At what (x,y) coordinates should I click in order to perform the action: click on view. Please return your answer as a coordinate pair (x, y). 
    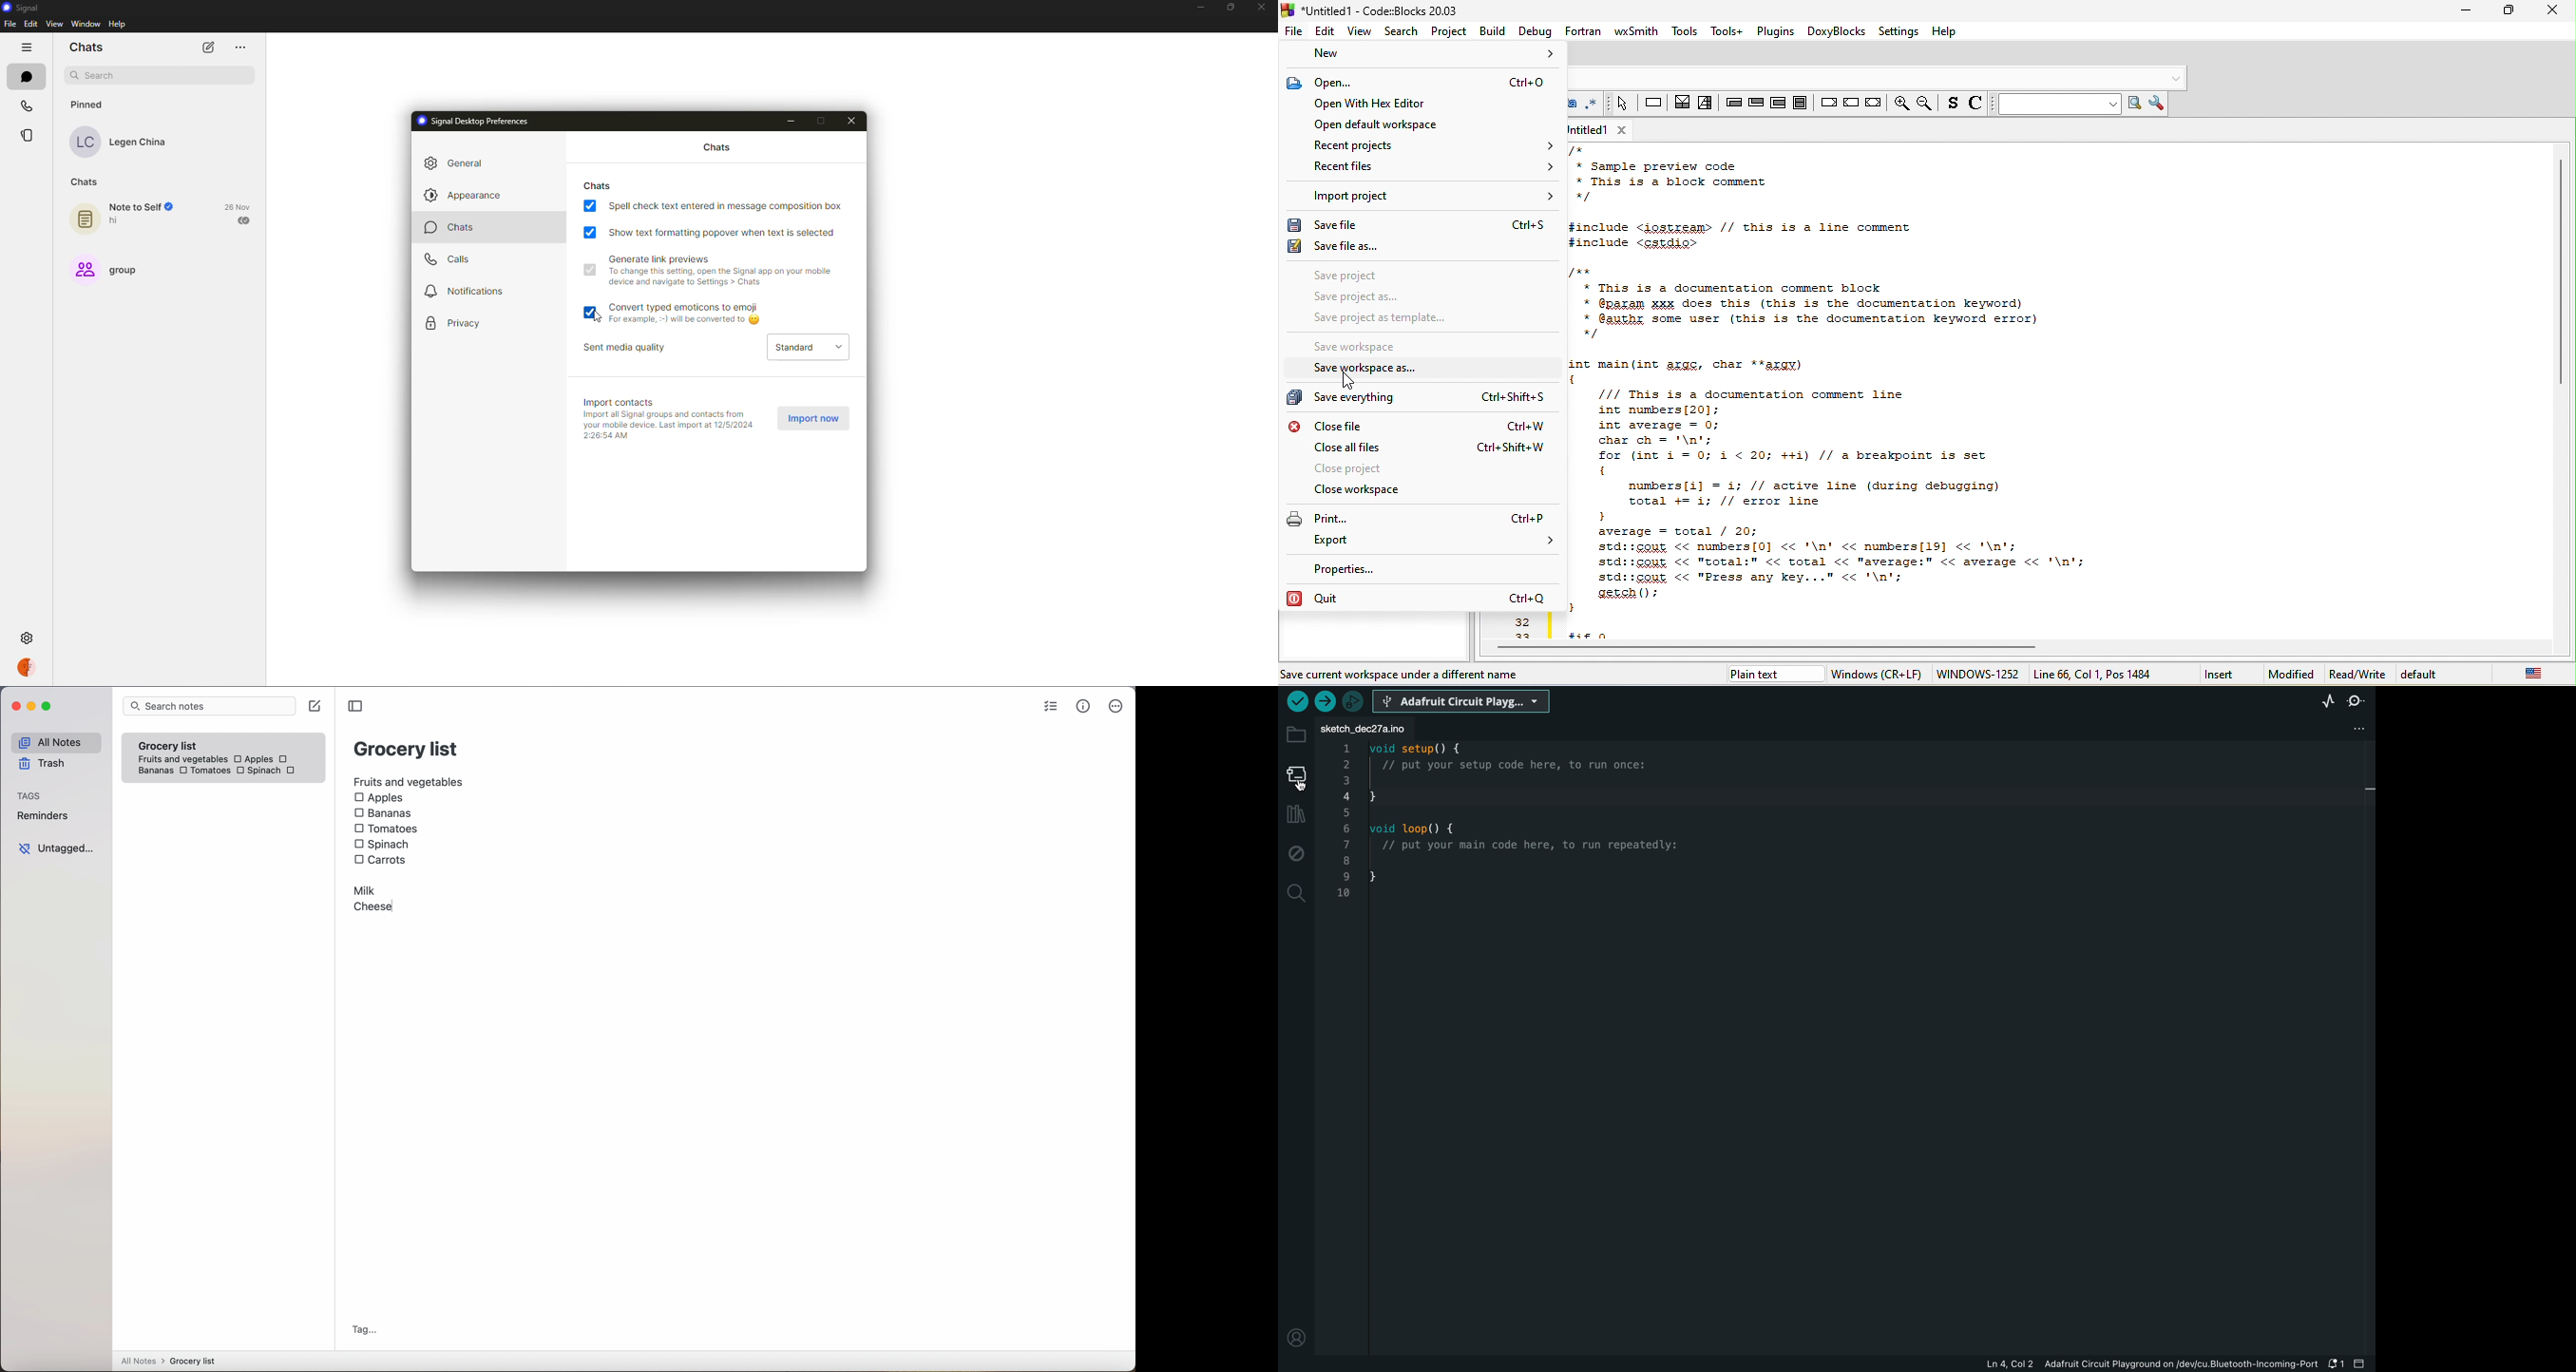
    Looking at the image, I should click on (1361, 32).